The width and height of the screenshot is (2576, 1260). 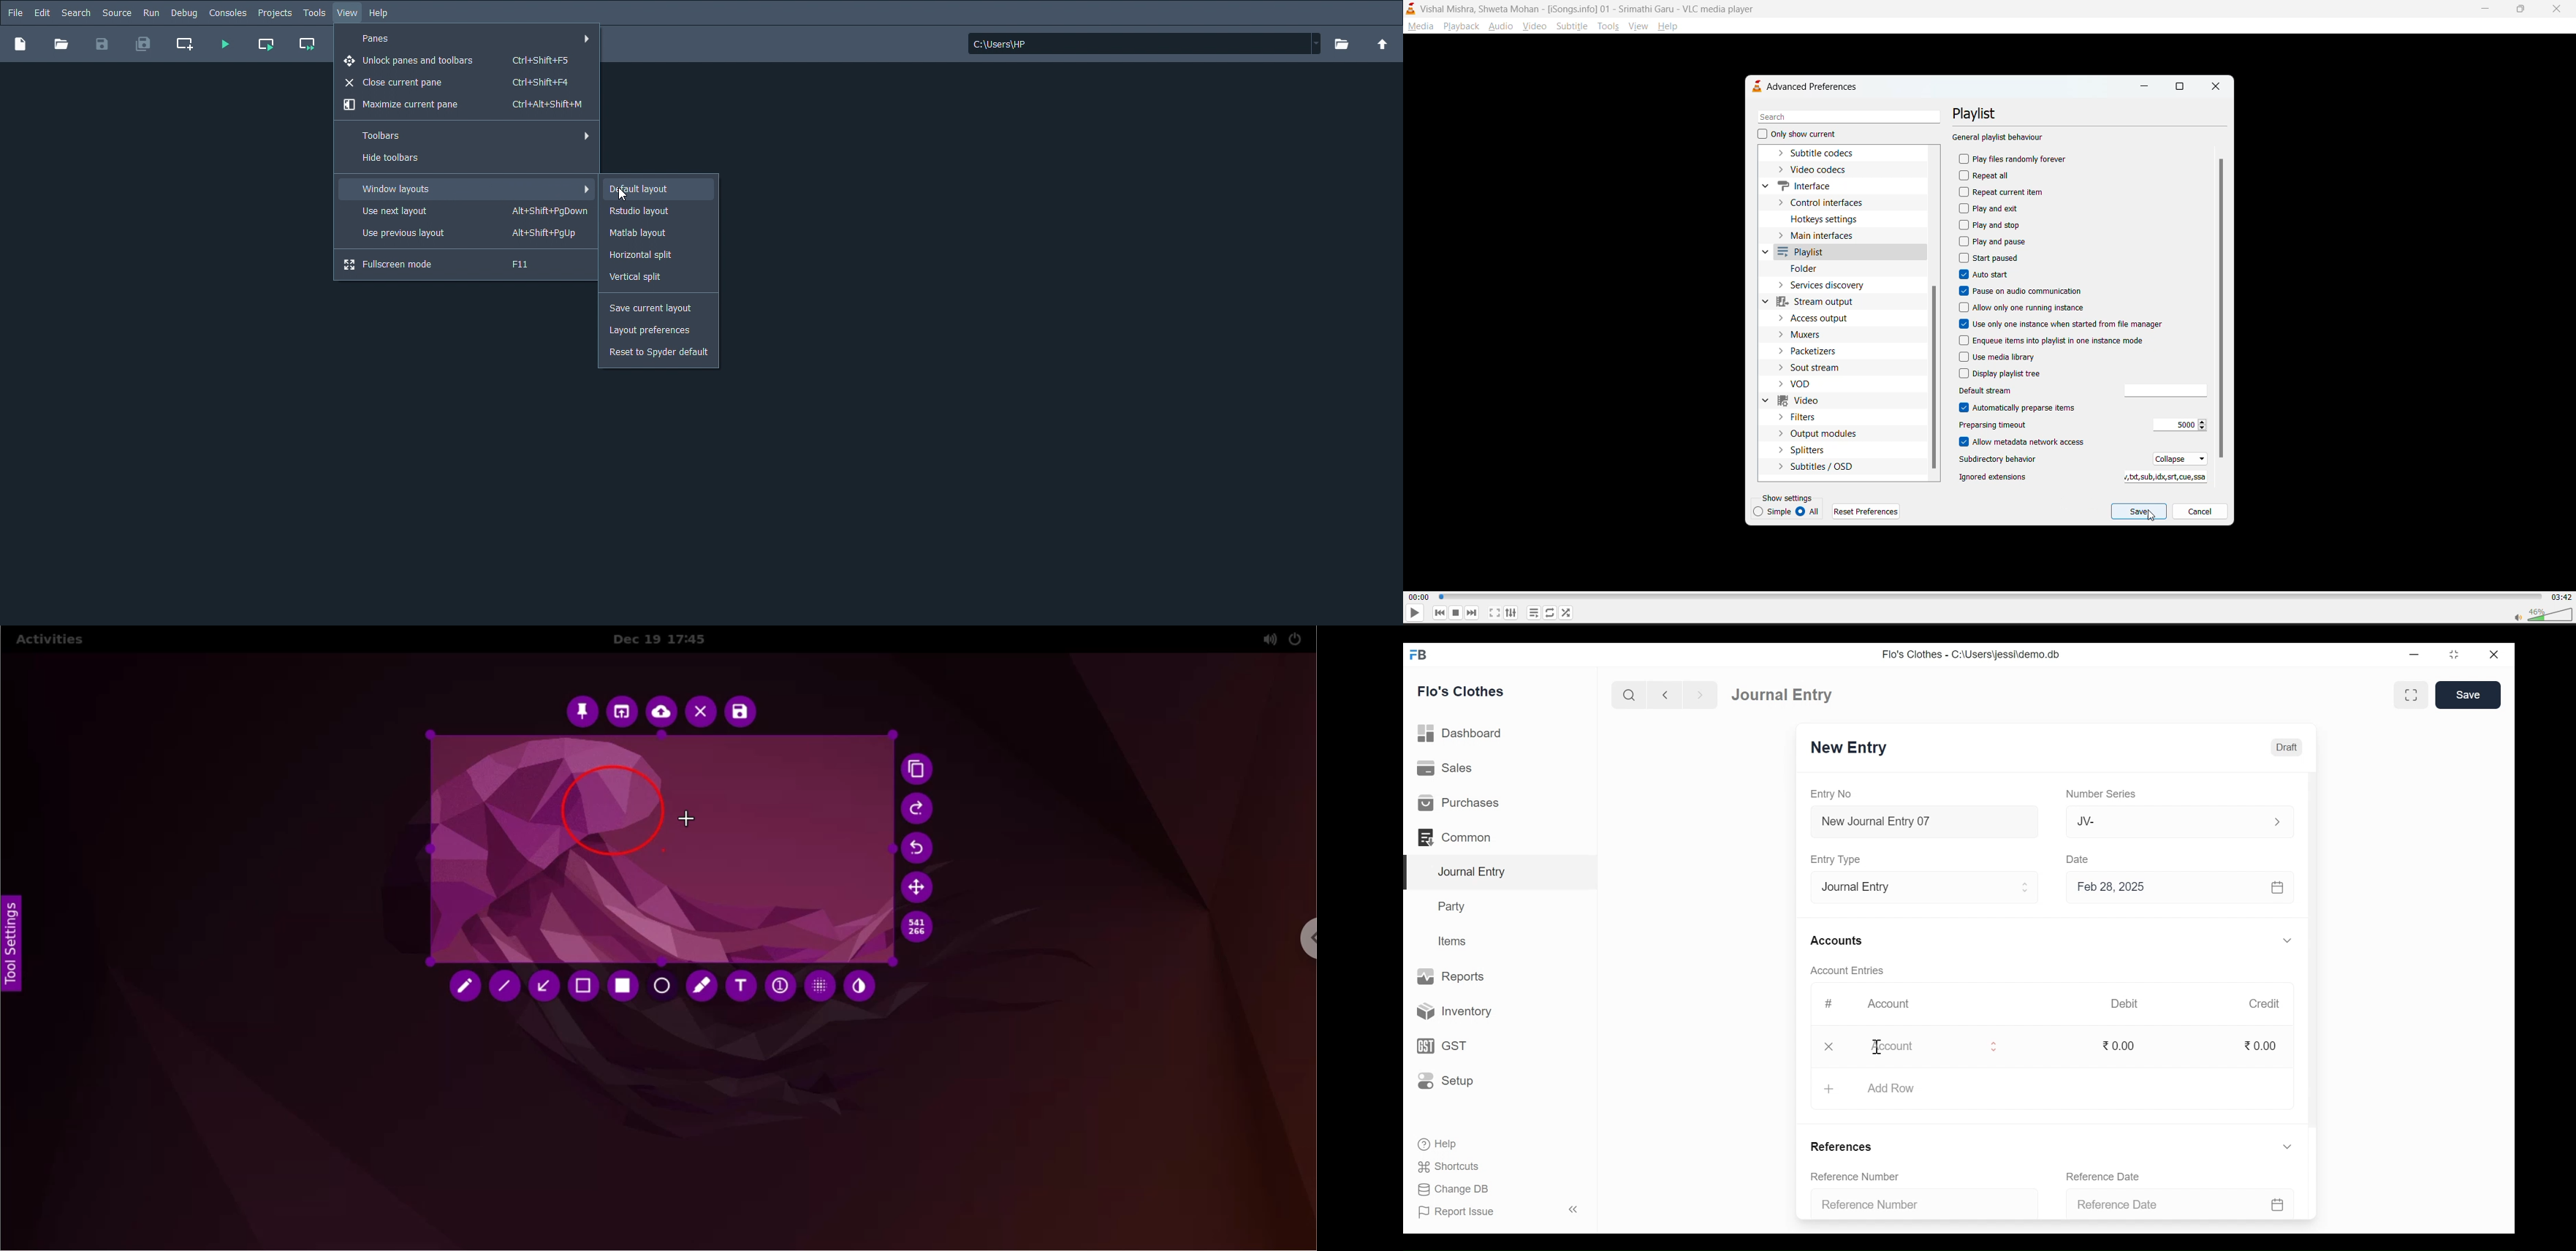 What do you see at coordinates (2019, 408) in the screenshot?
I see `automatically preparse items` at bounding box center [2019, 408].